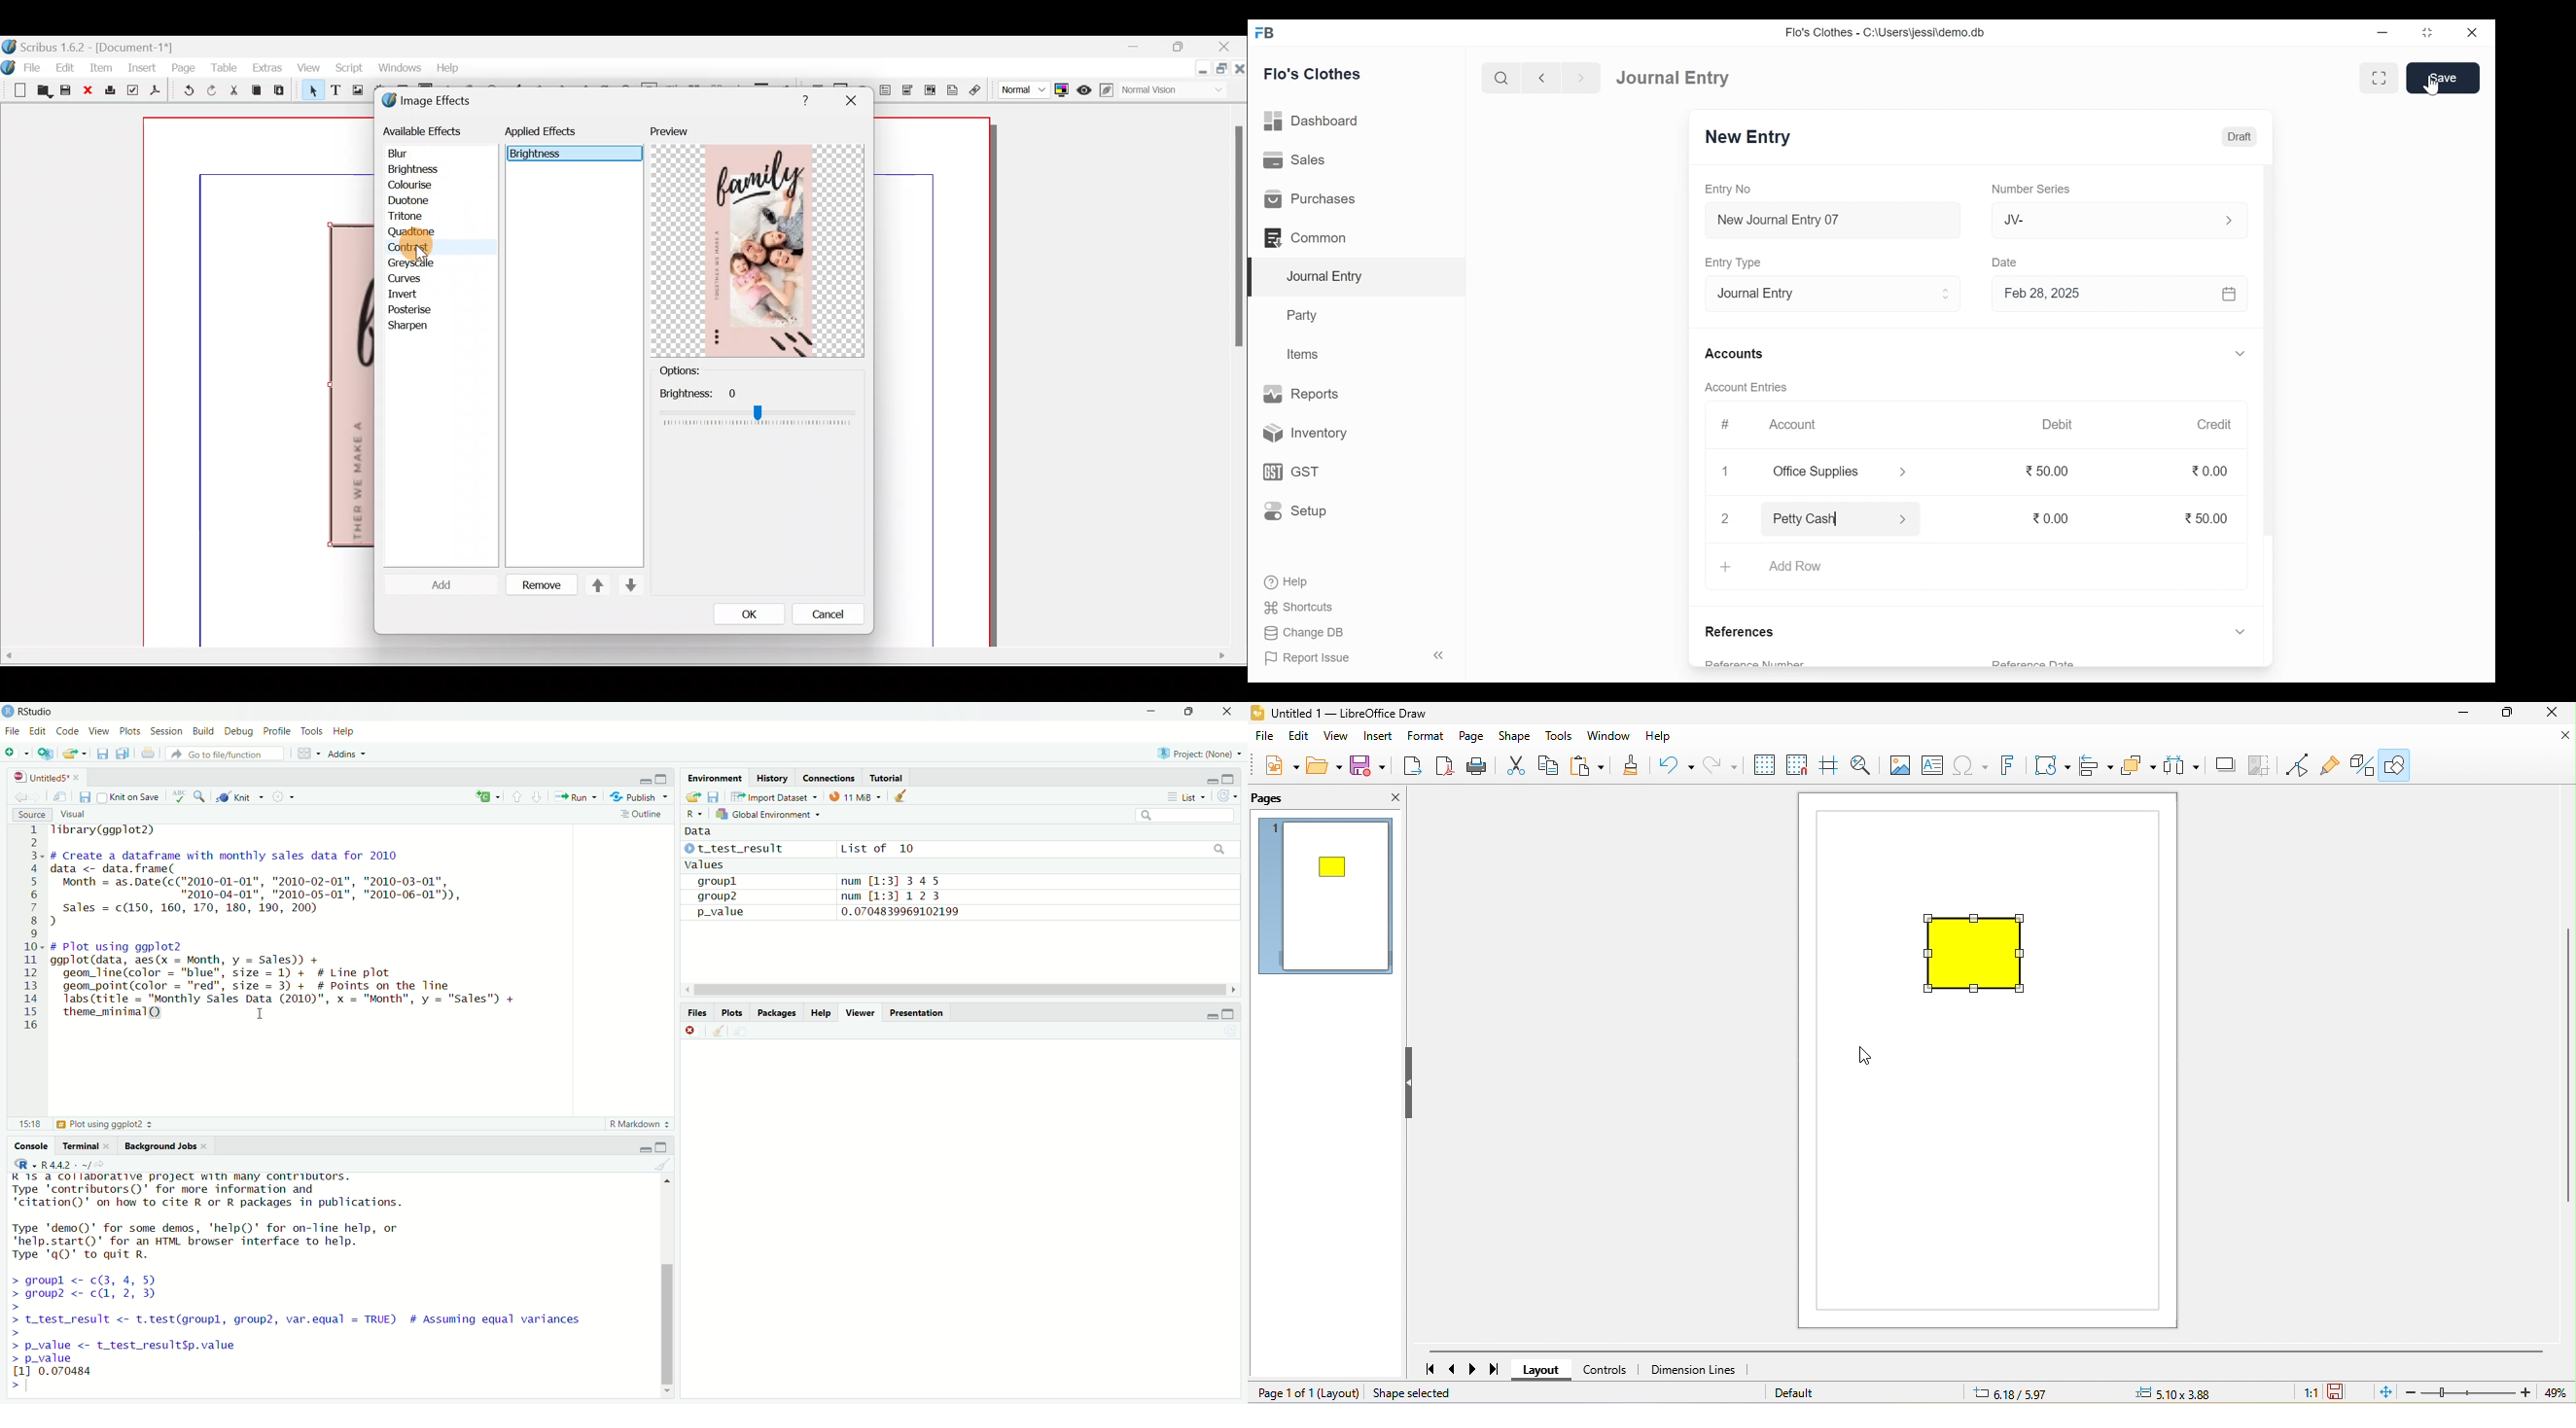  I want to click on p_value 0.0704839969102199, so click(824, 911).